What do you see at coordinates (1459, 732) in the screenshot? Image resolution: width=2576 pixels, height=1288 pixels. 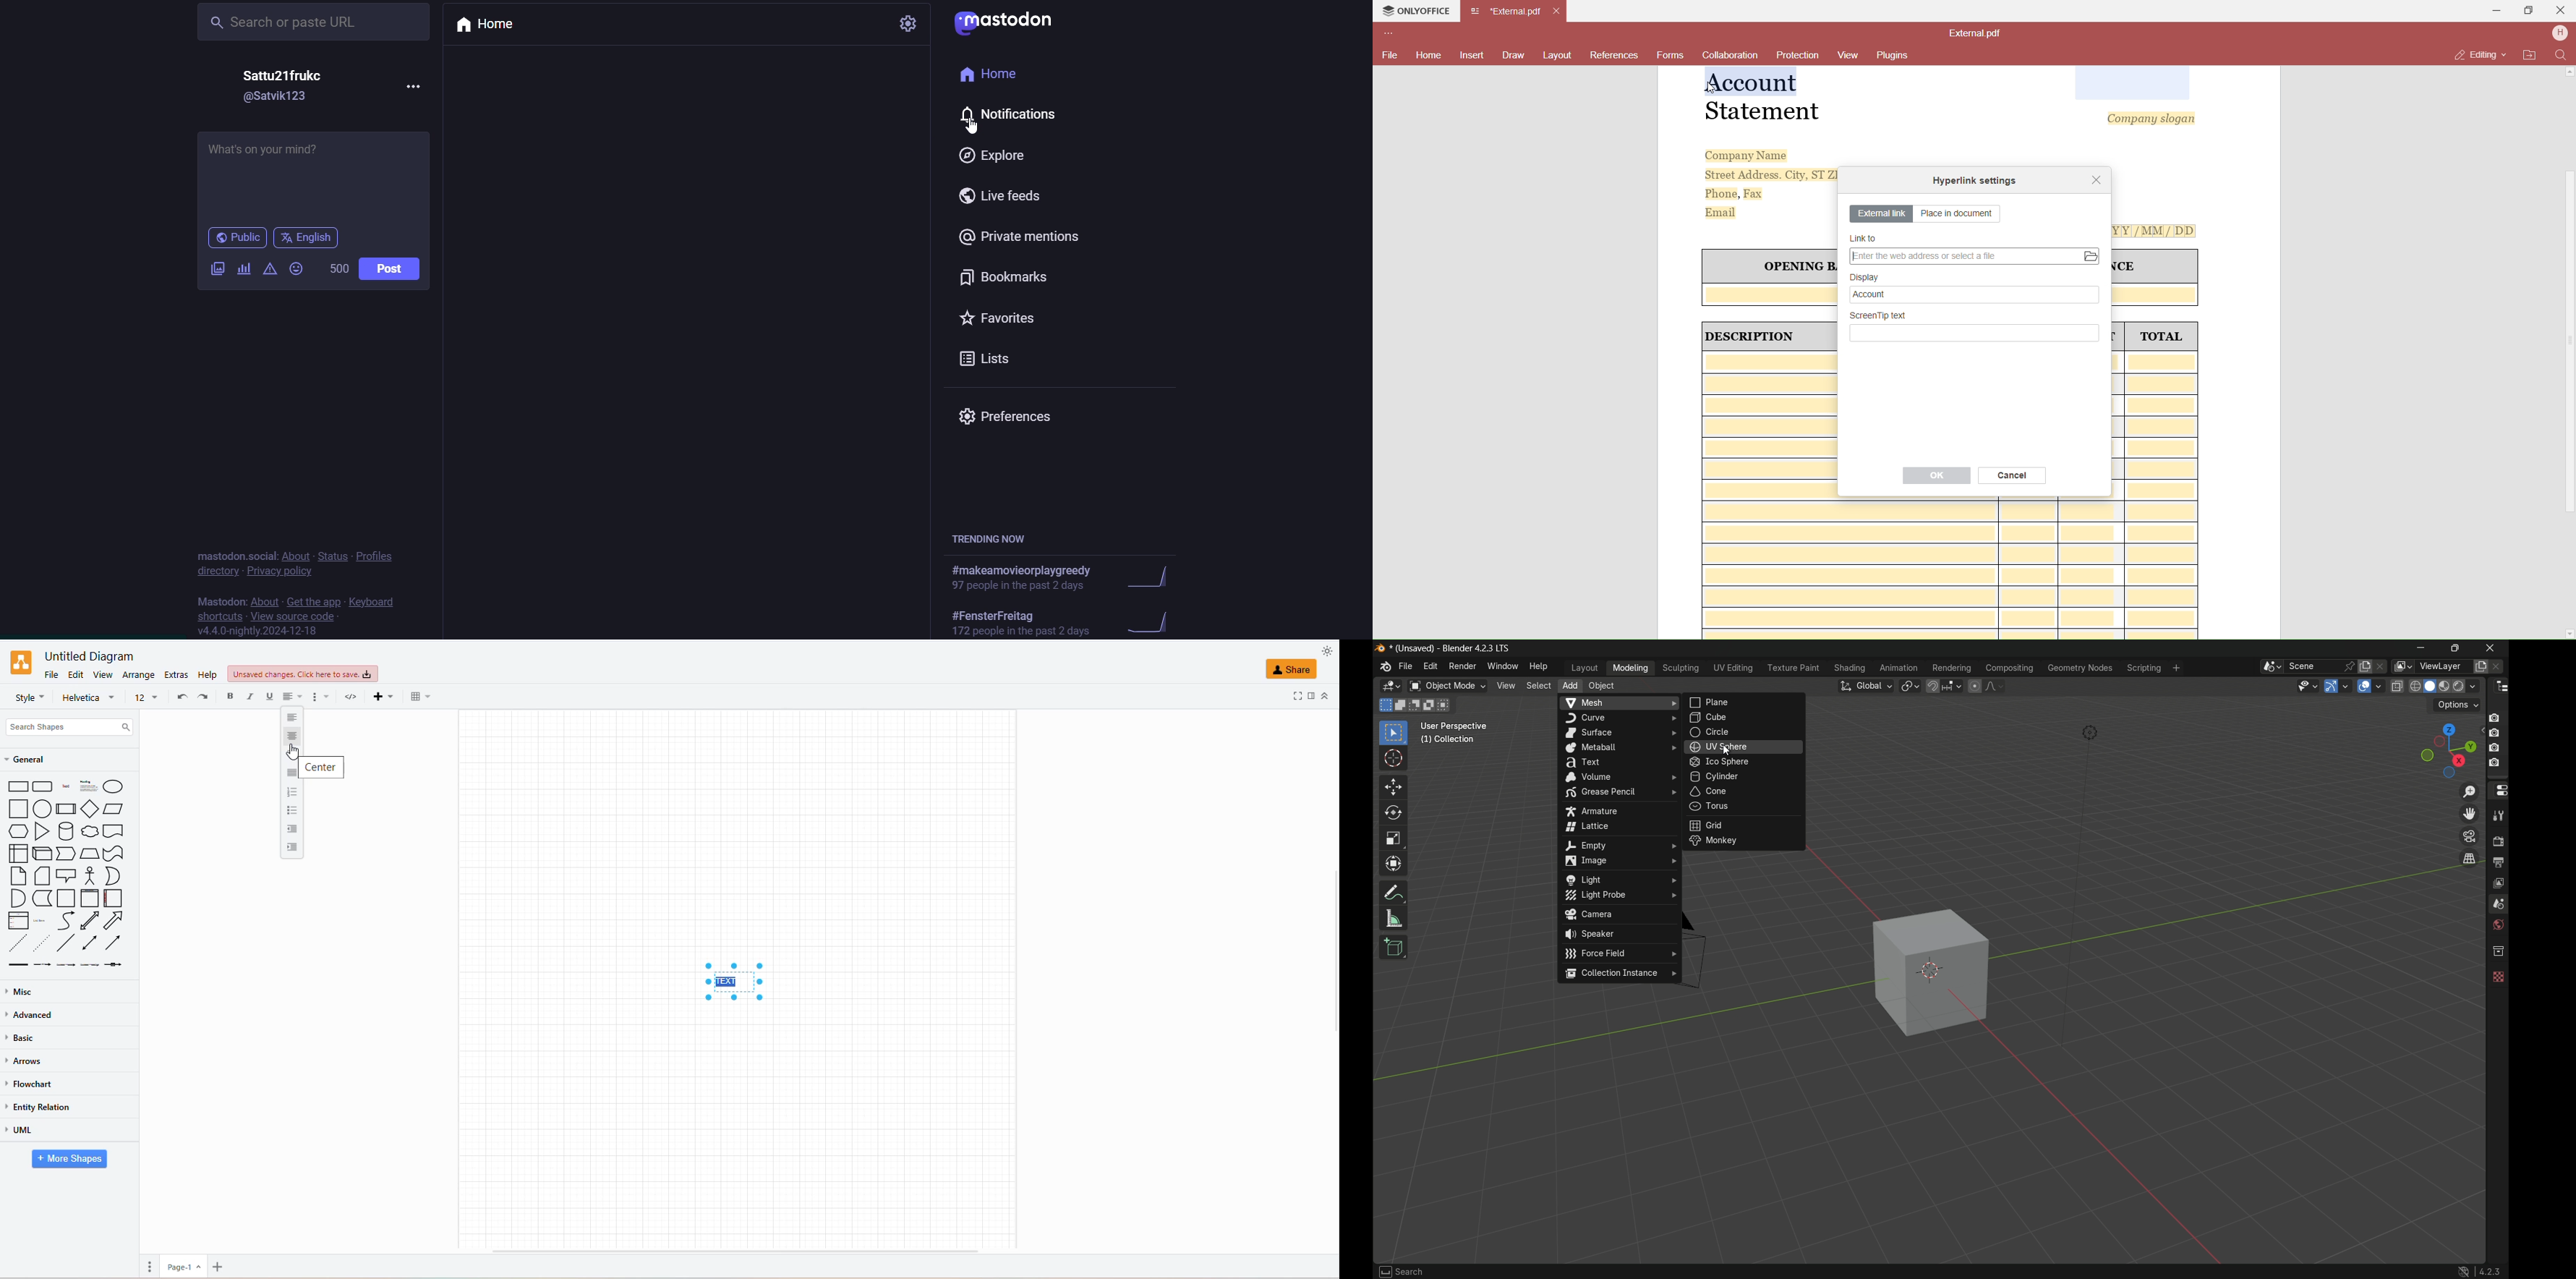 I see `User Perspective (1) Collection` at bounding box center [1459, 732].